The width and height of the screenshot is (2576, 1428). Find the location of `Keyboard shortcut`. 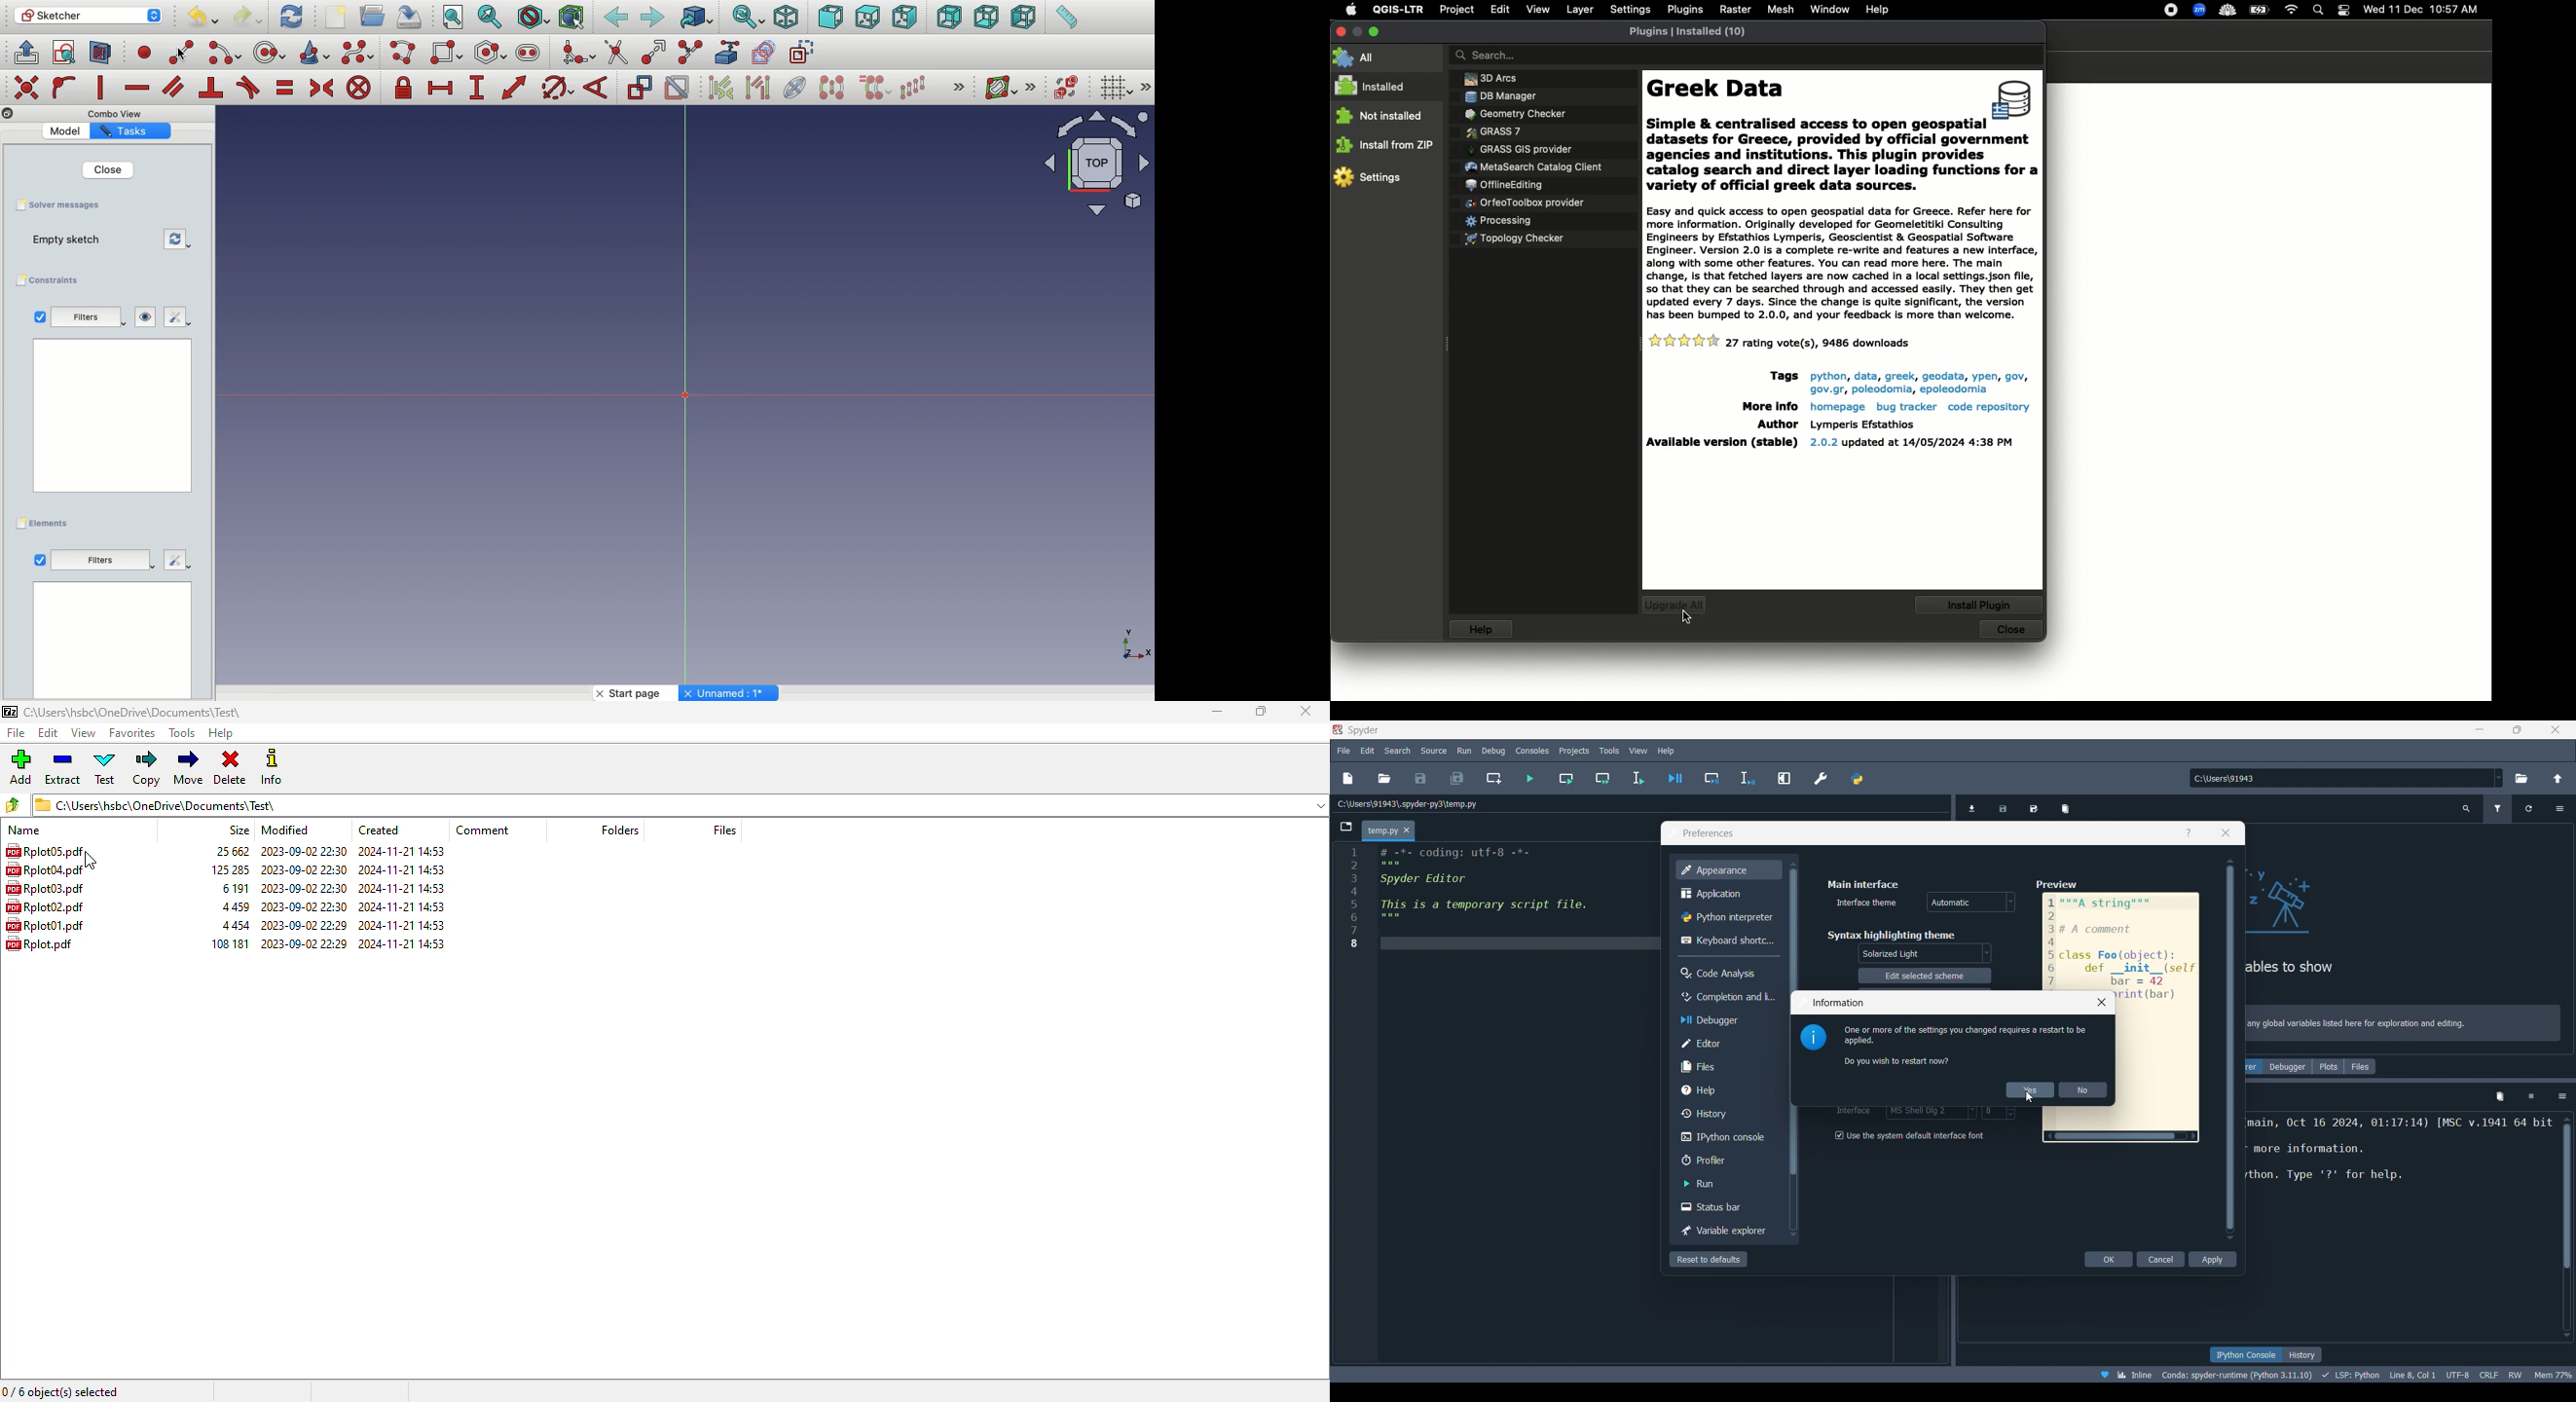

Keyboard shortcut is located at coordinates (1727, 941).